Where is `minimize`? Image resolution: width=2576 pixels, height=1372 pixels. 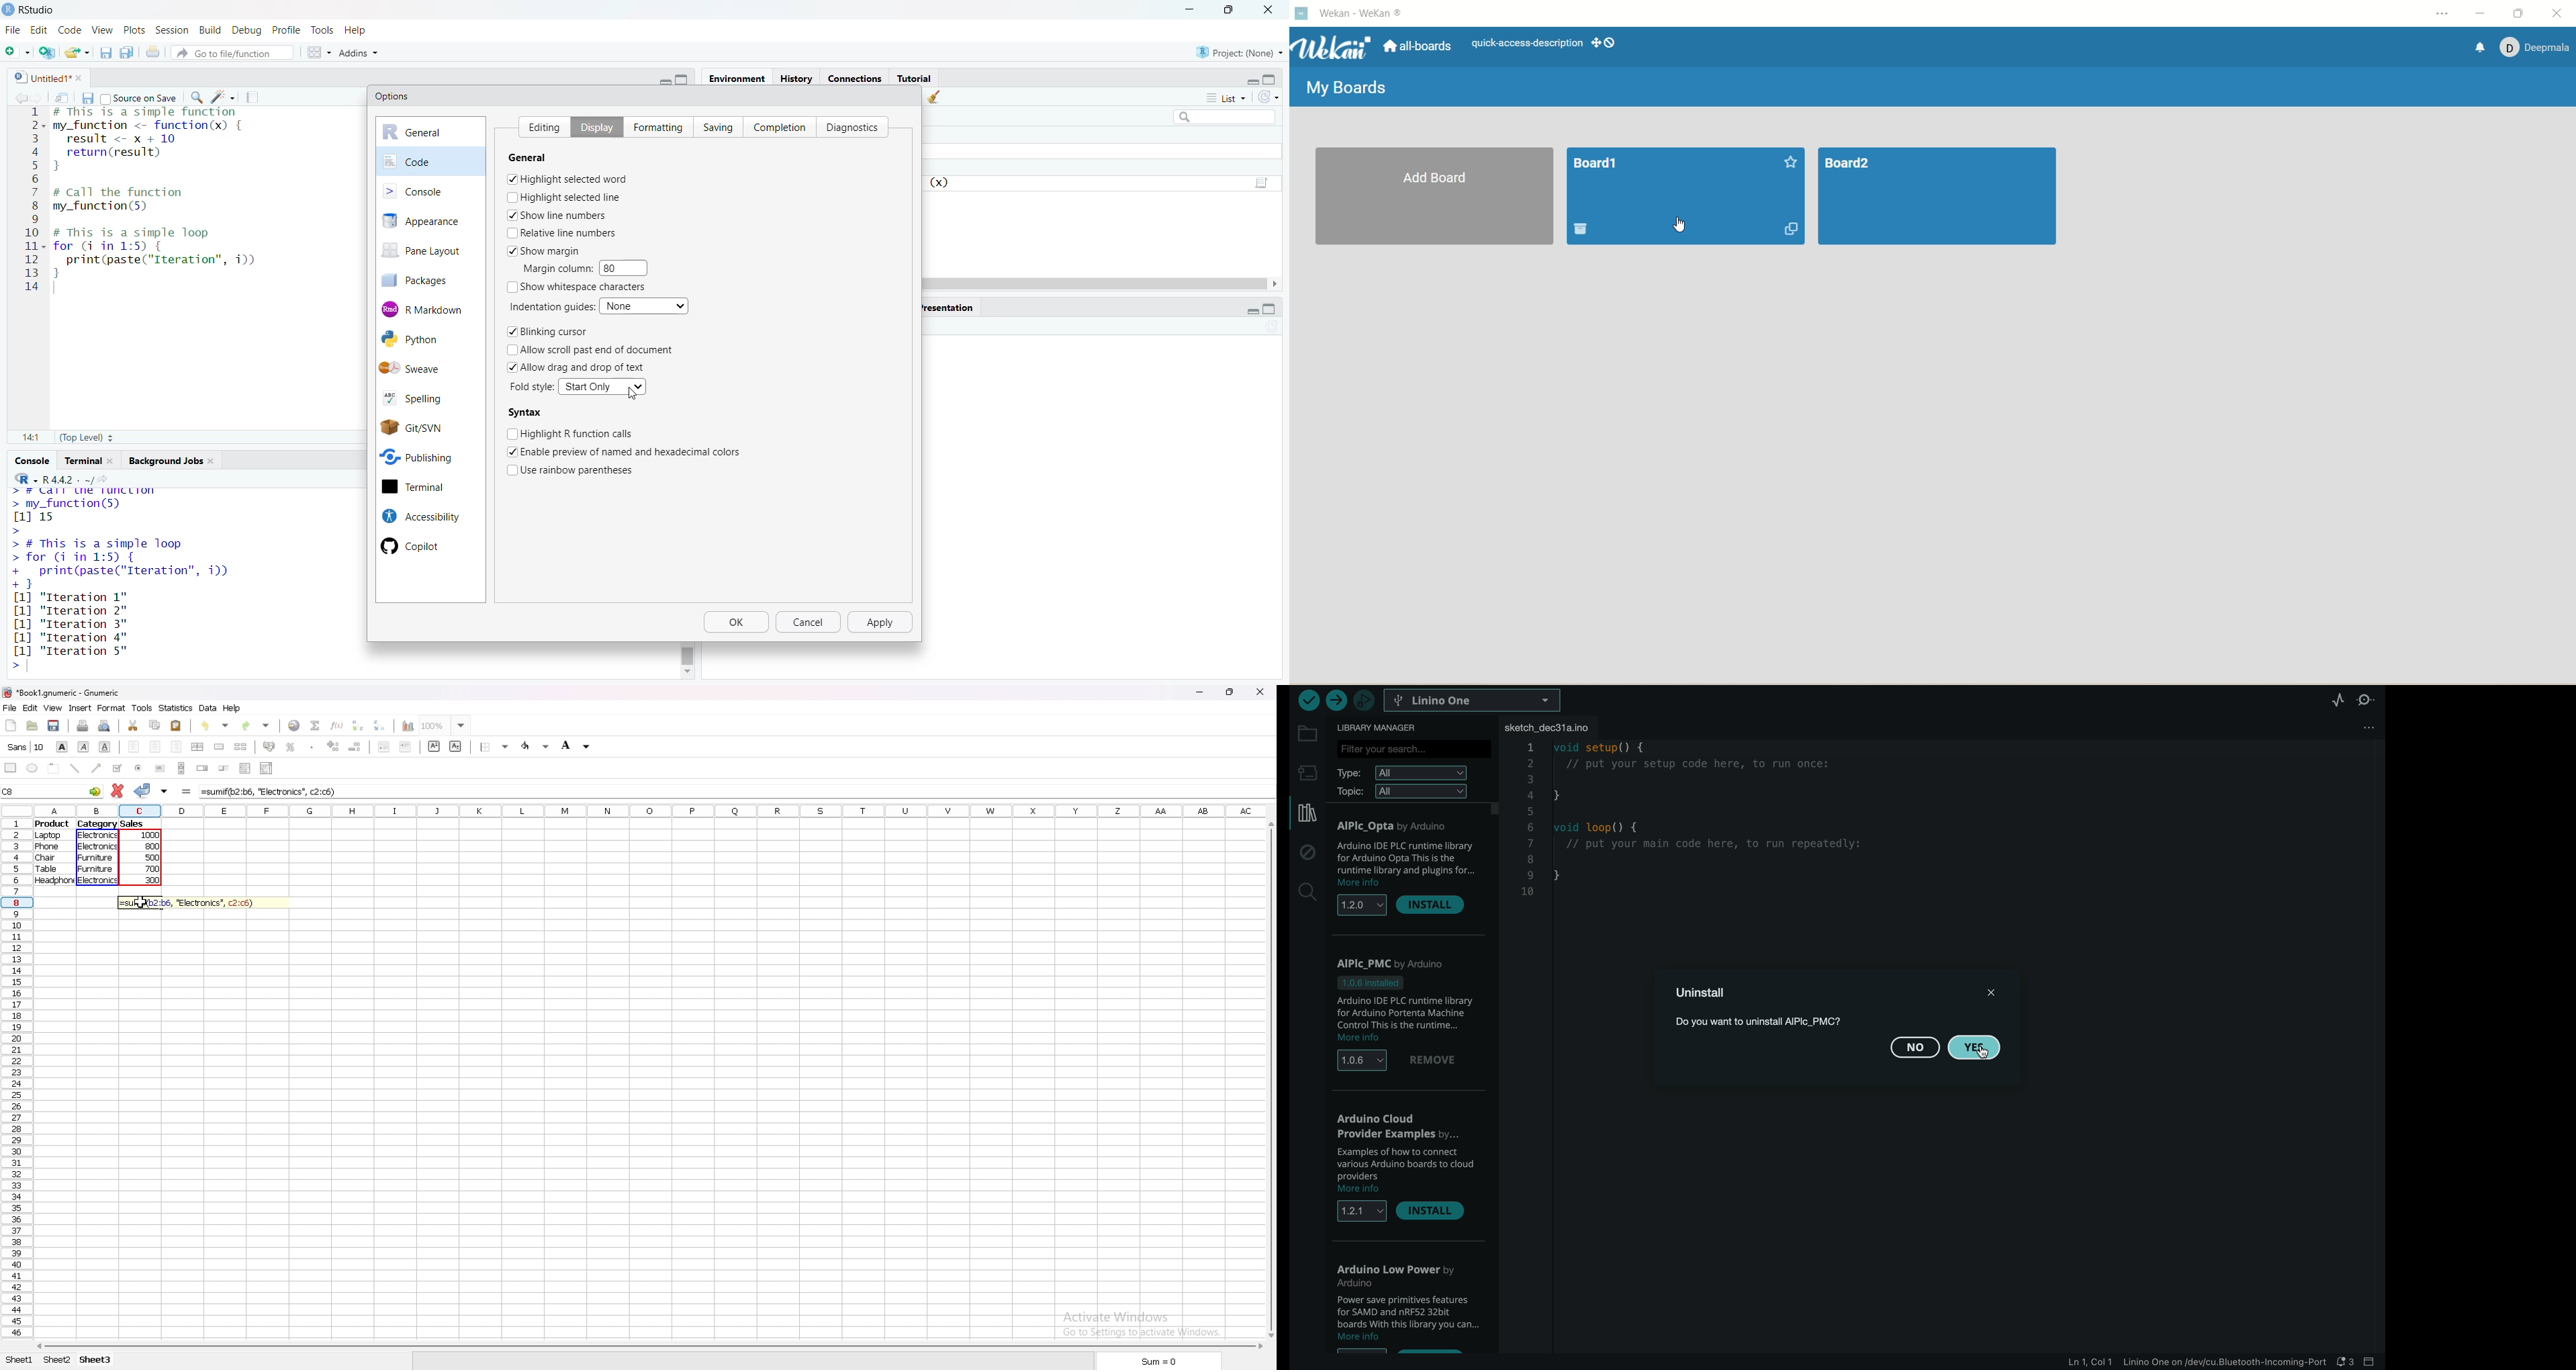 minimize is located at coordinates (1248, 79).